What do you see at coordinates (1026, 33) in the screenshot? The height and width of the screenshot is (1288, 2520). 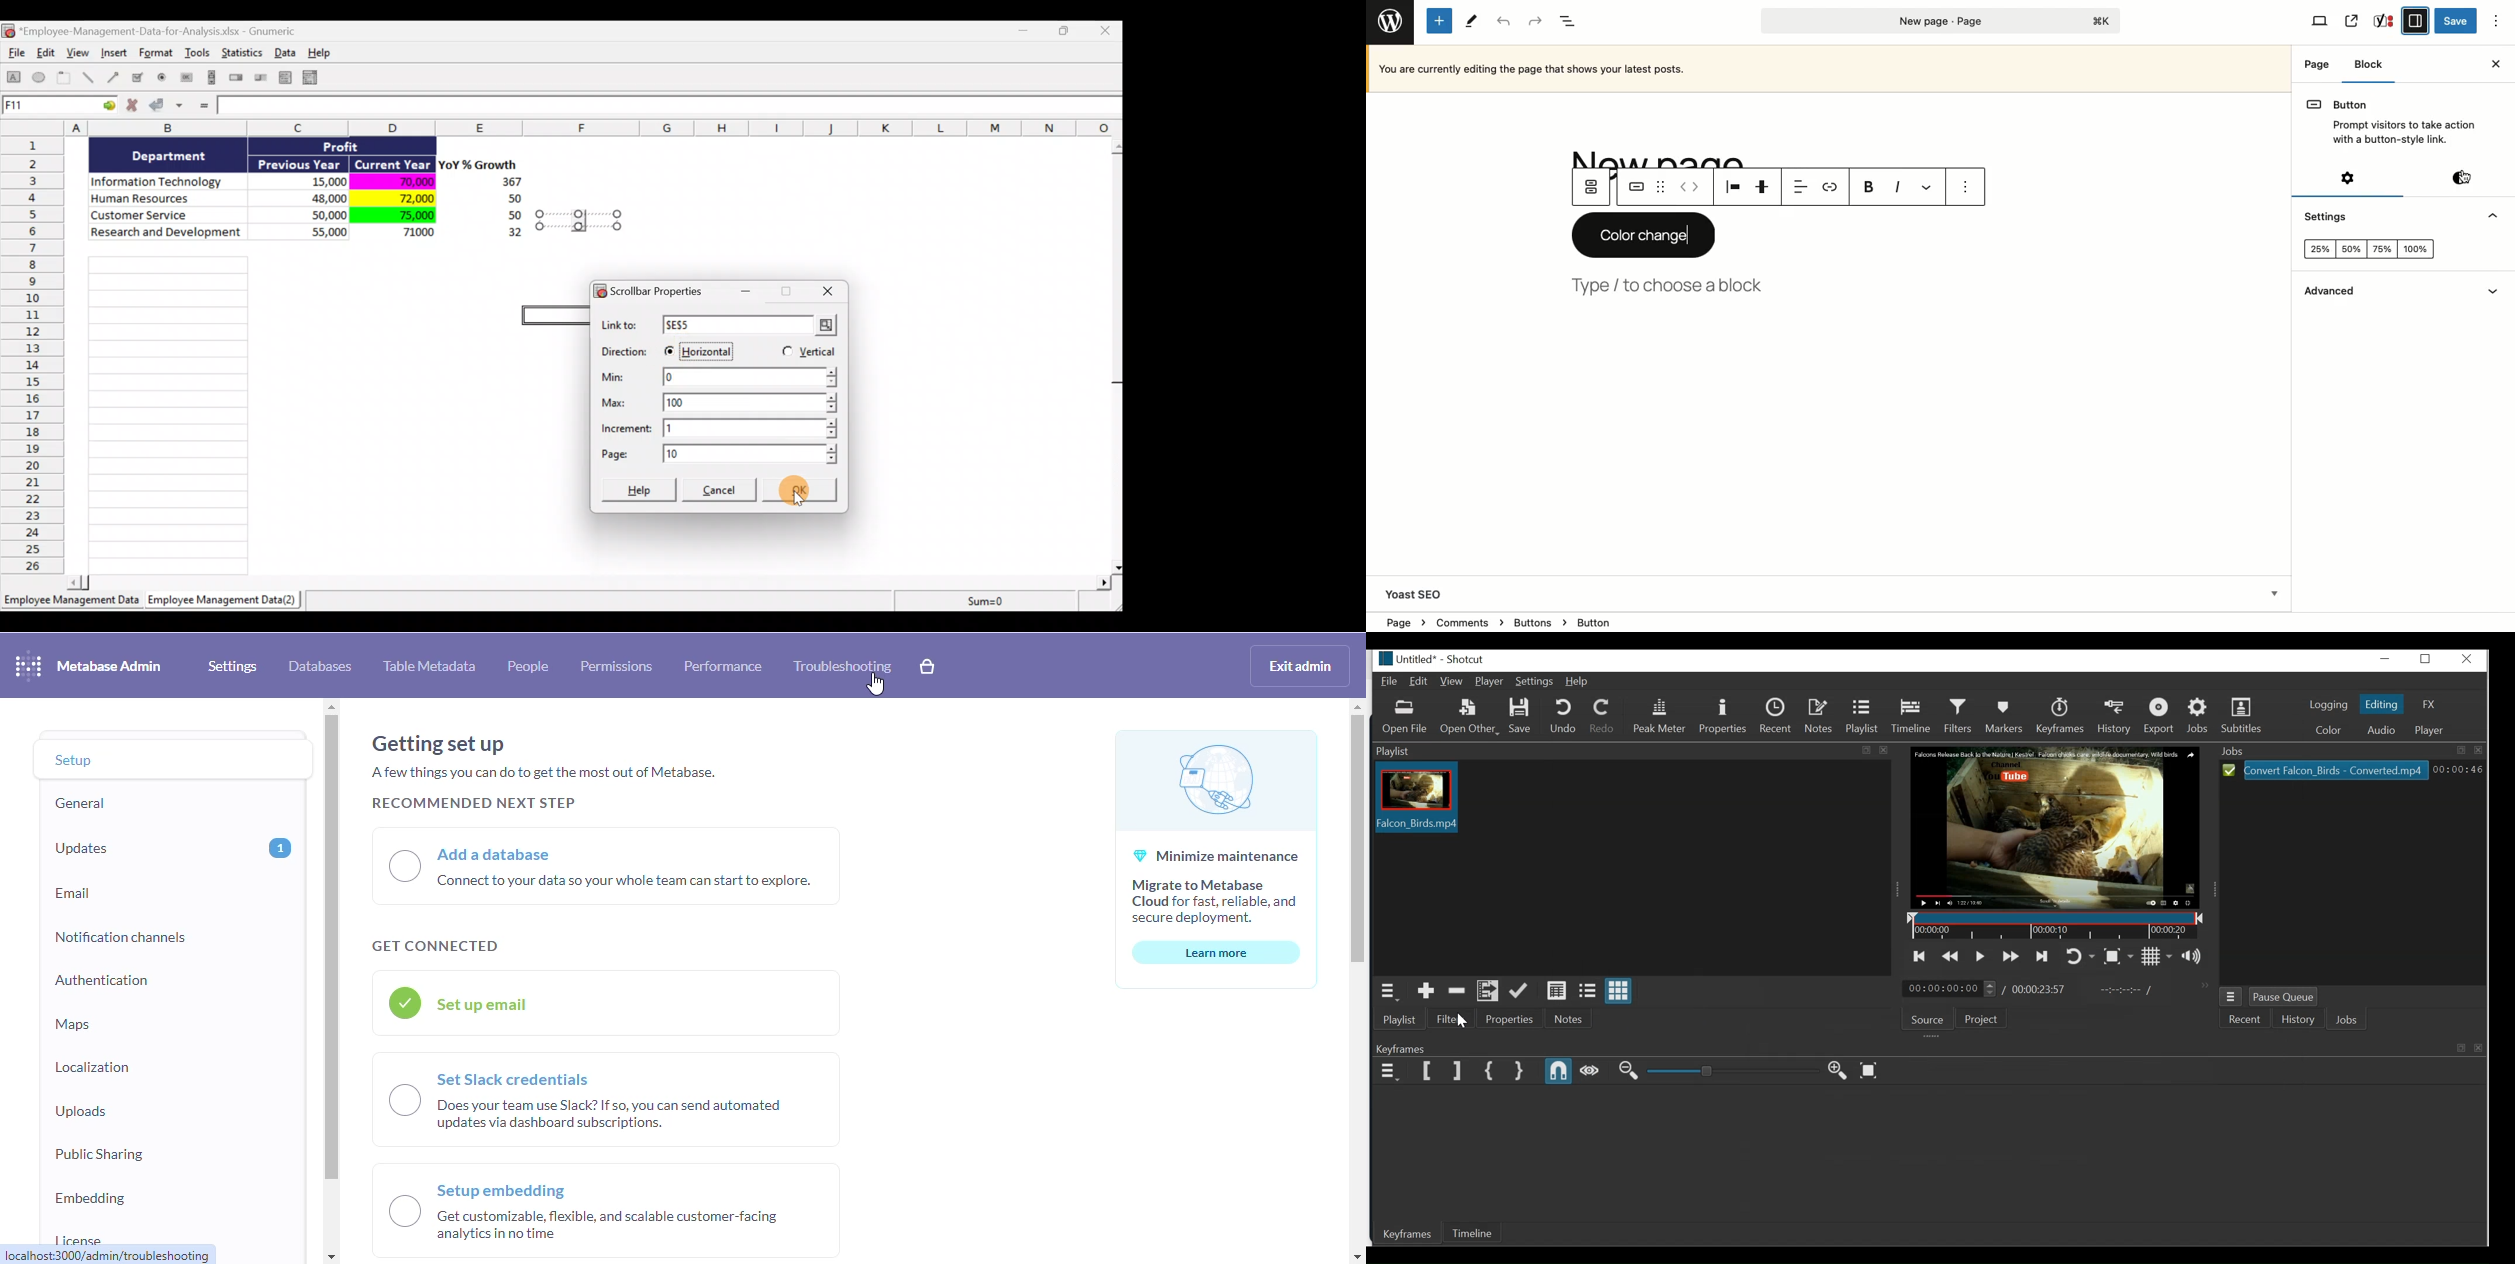 I see `Minimise` at bounding box center [1026, 33].